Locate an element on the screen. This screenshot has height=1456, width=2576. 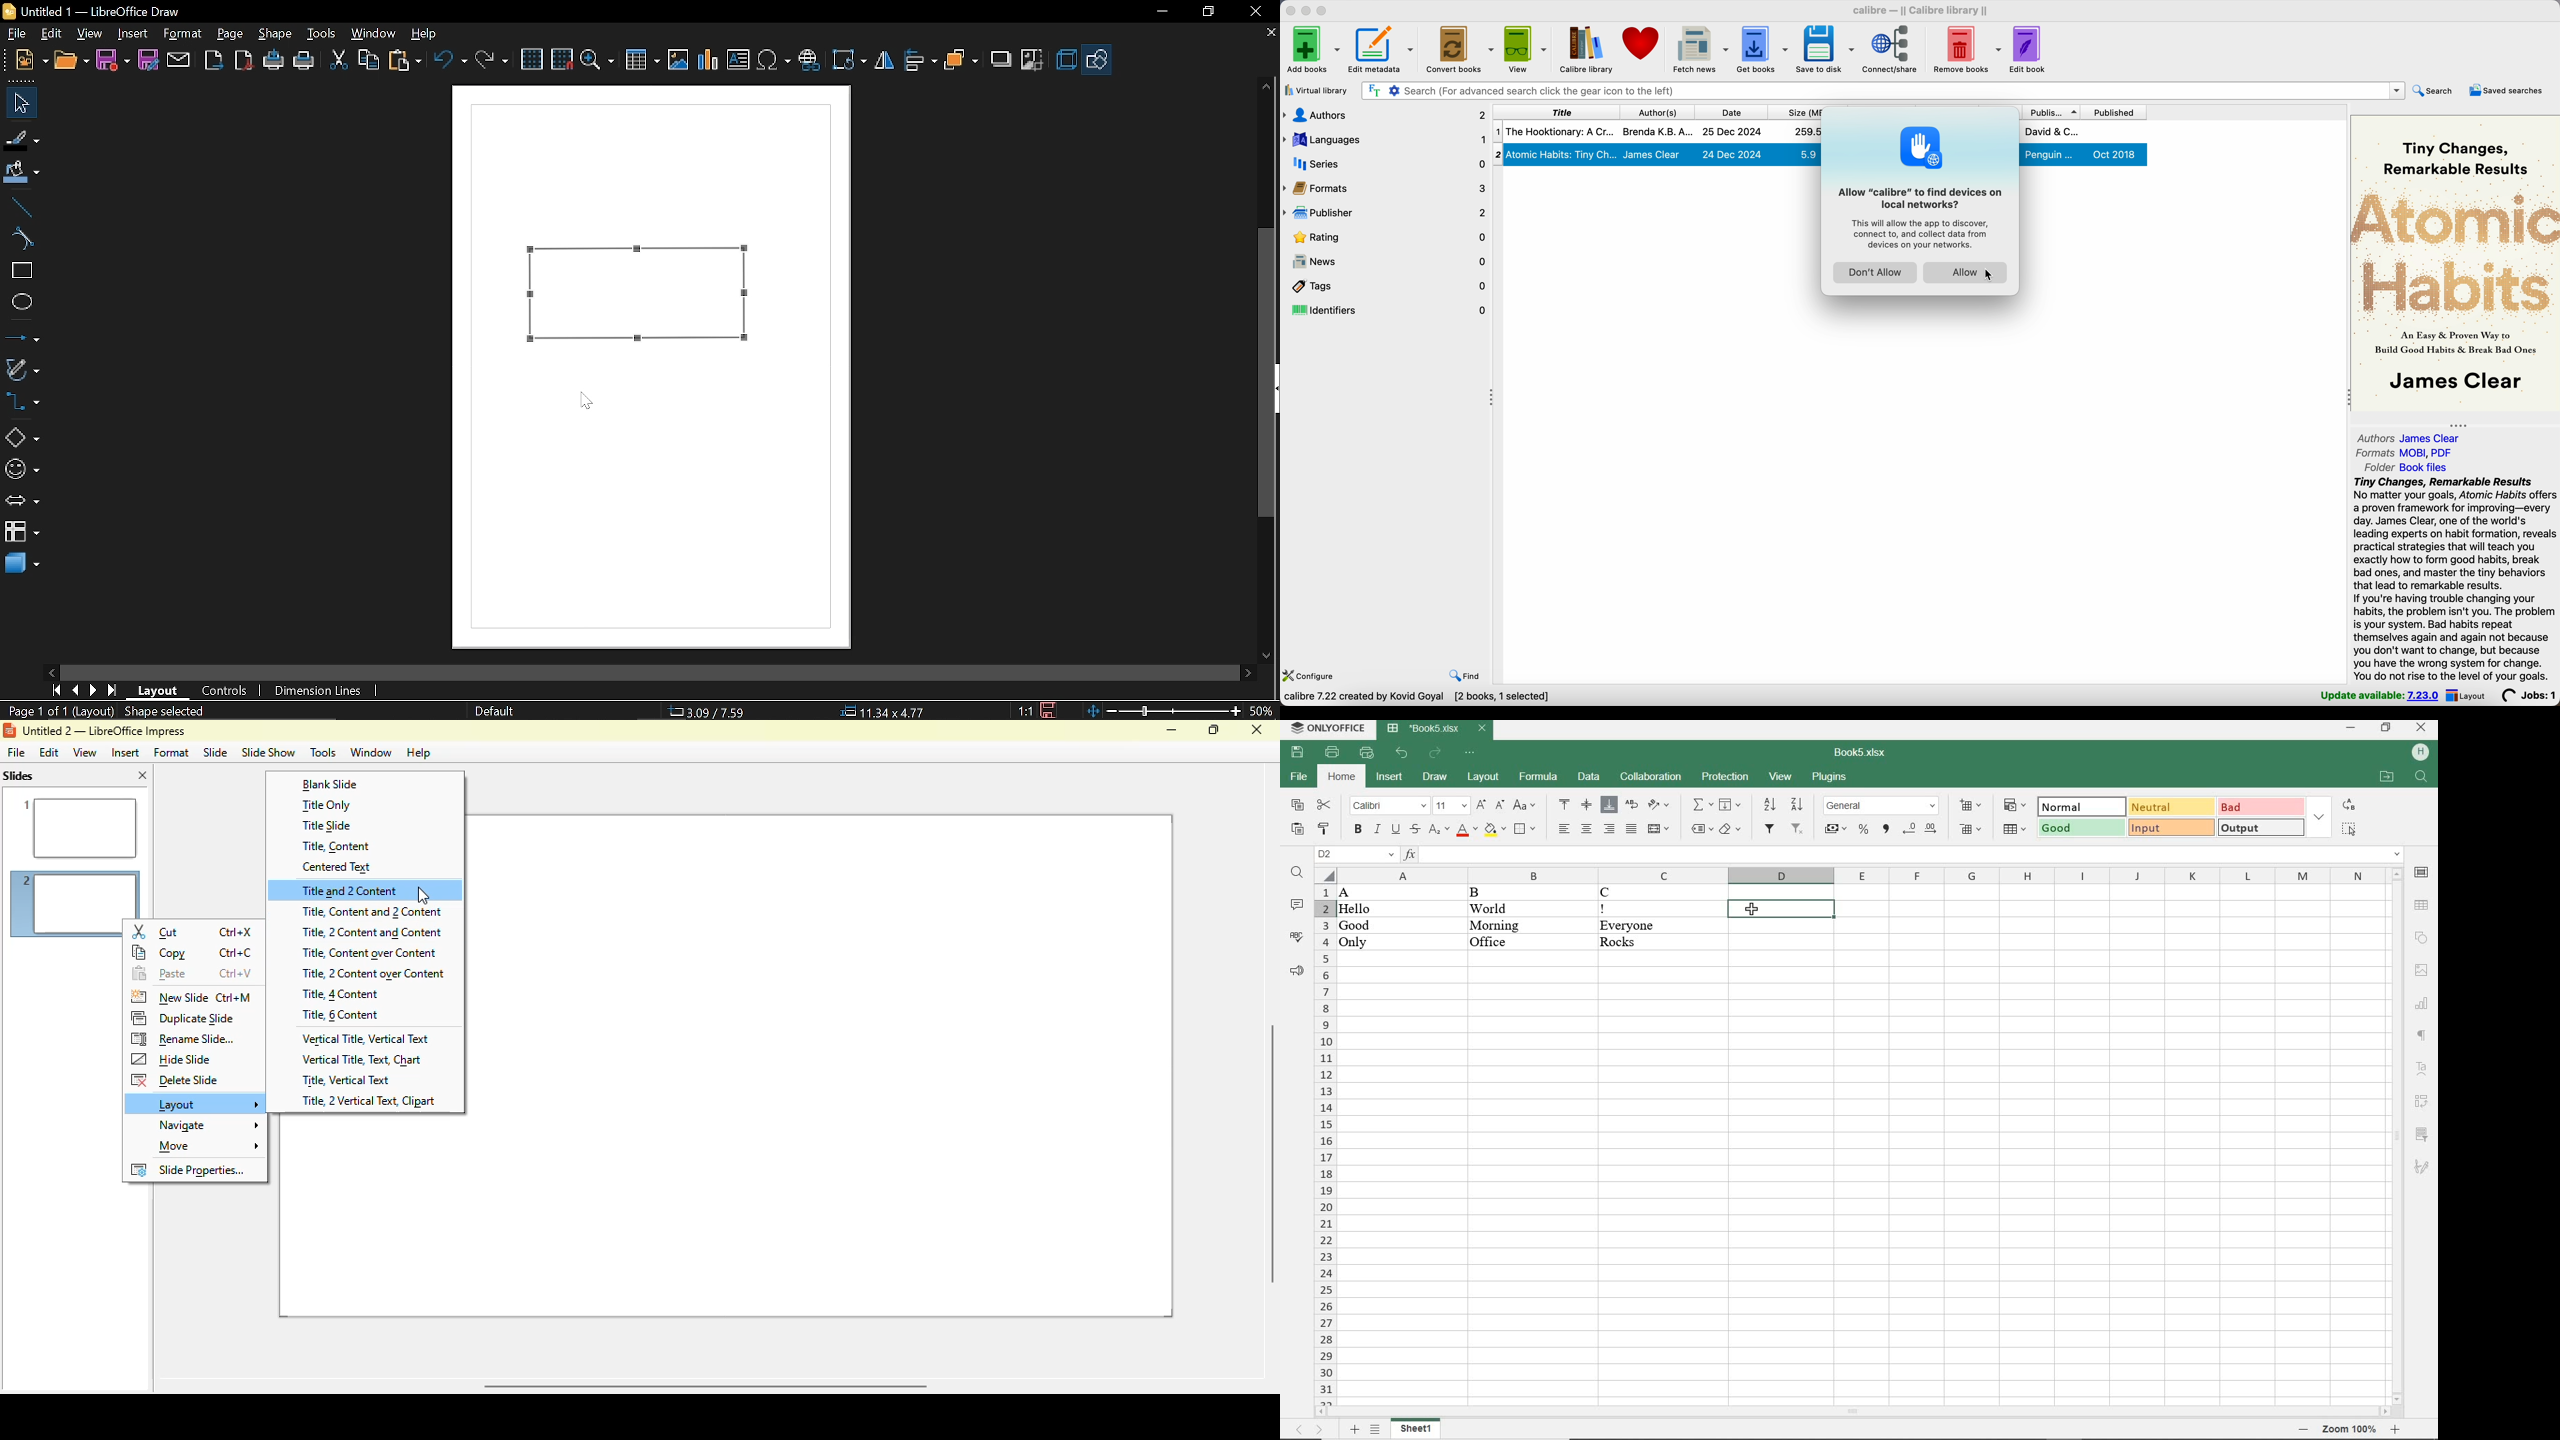
close pane is located at coordinates (142, 775).